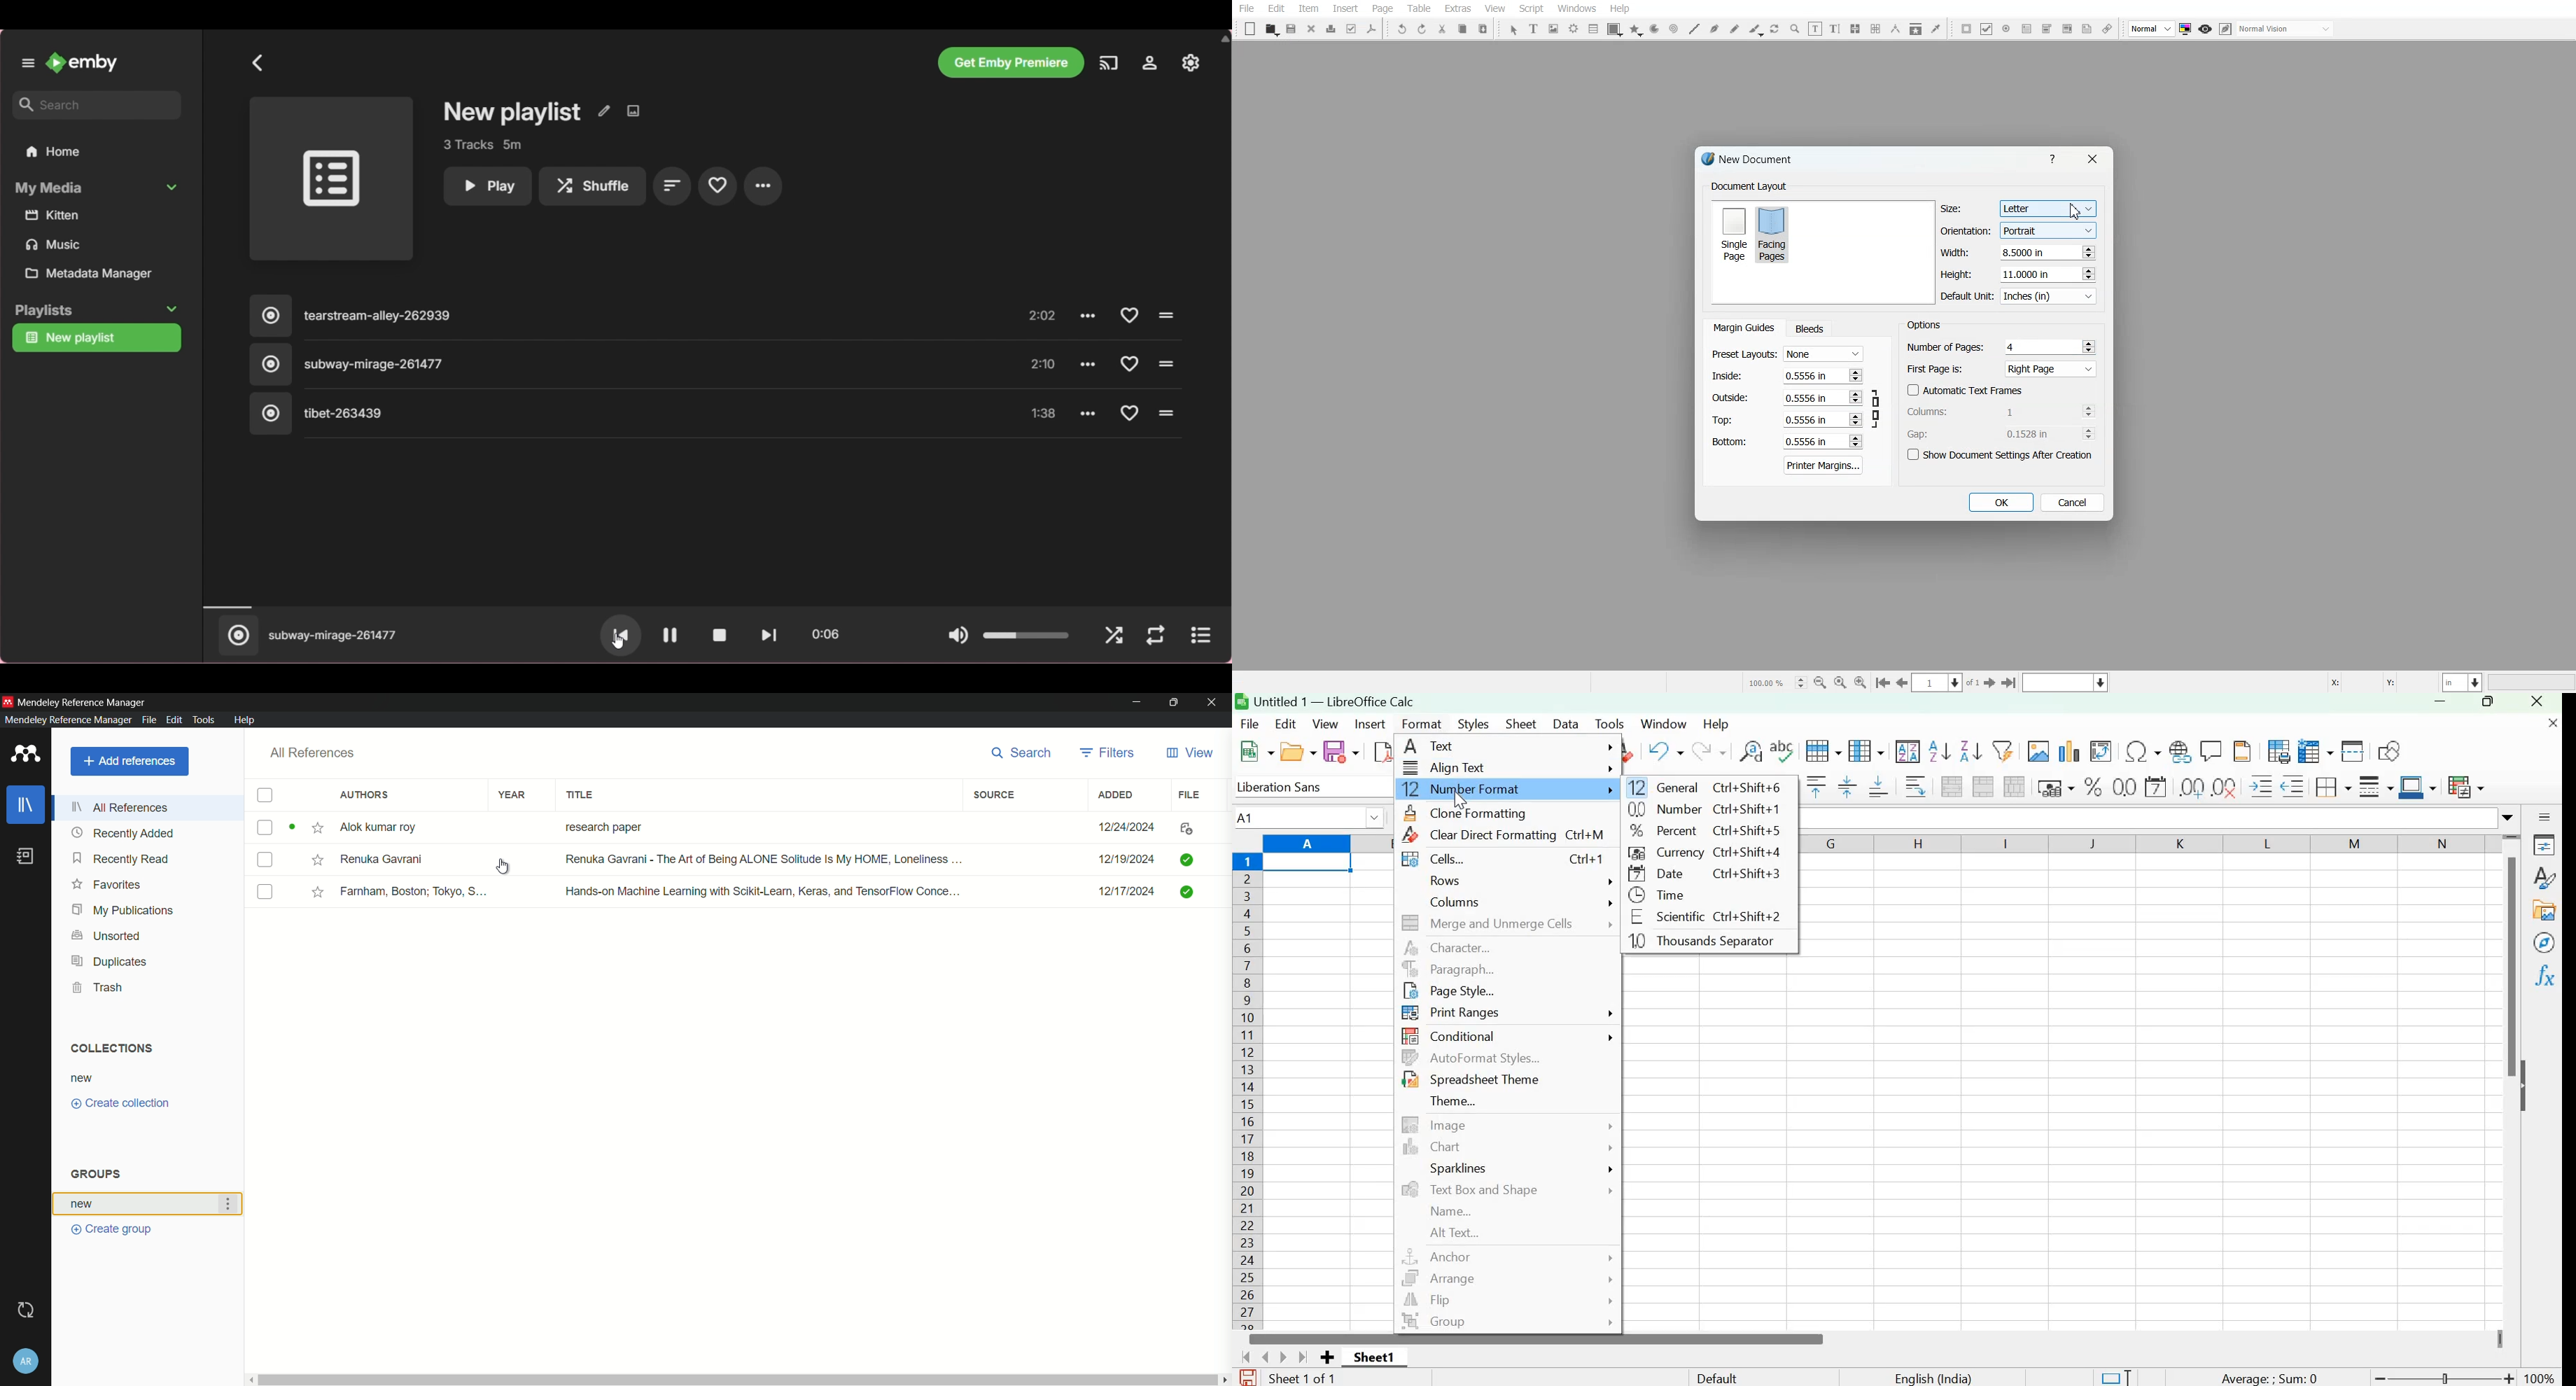 The width and height of the screenshot is (2576, 1400). What do you see at coordinates (2511, 1378) in the screenshot?
I see `Zoom in` at bounding box center [2511, 1378].